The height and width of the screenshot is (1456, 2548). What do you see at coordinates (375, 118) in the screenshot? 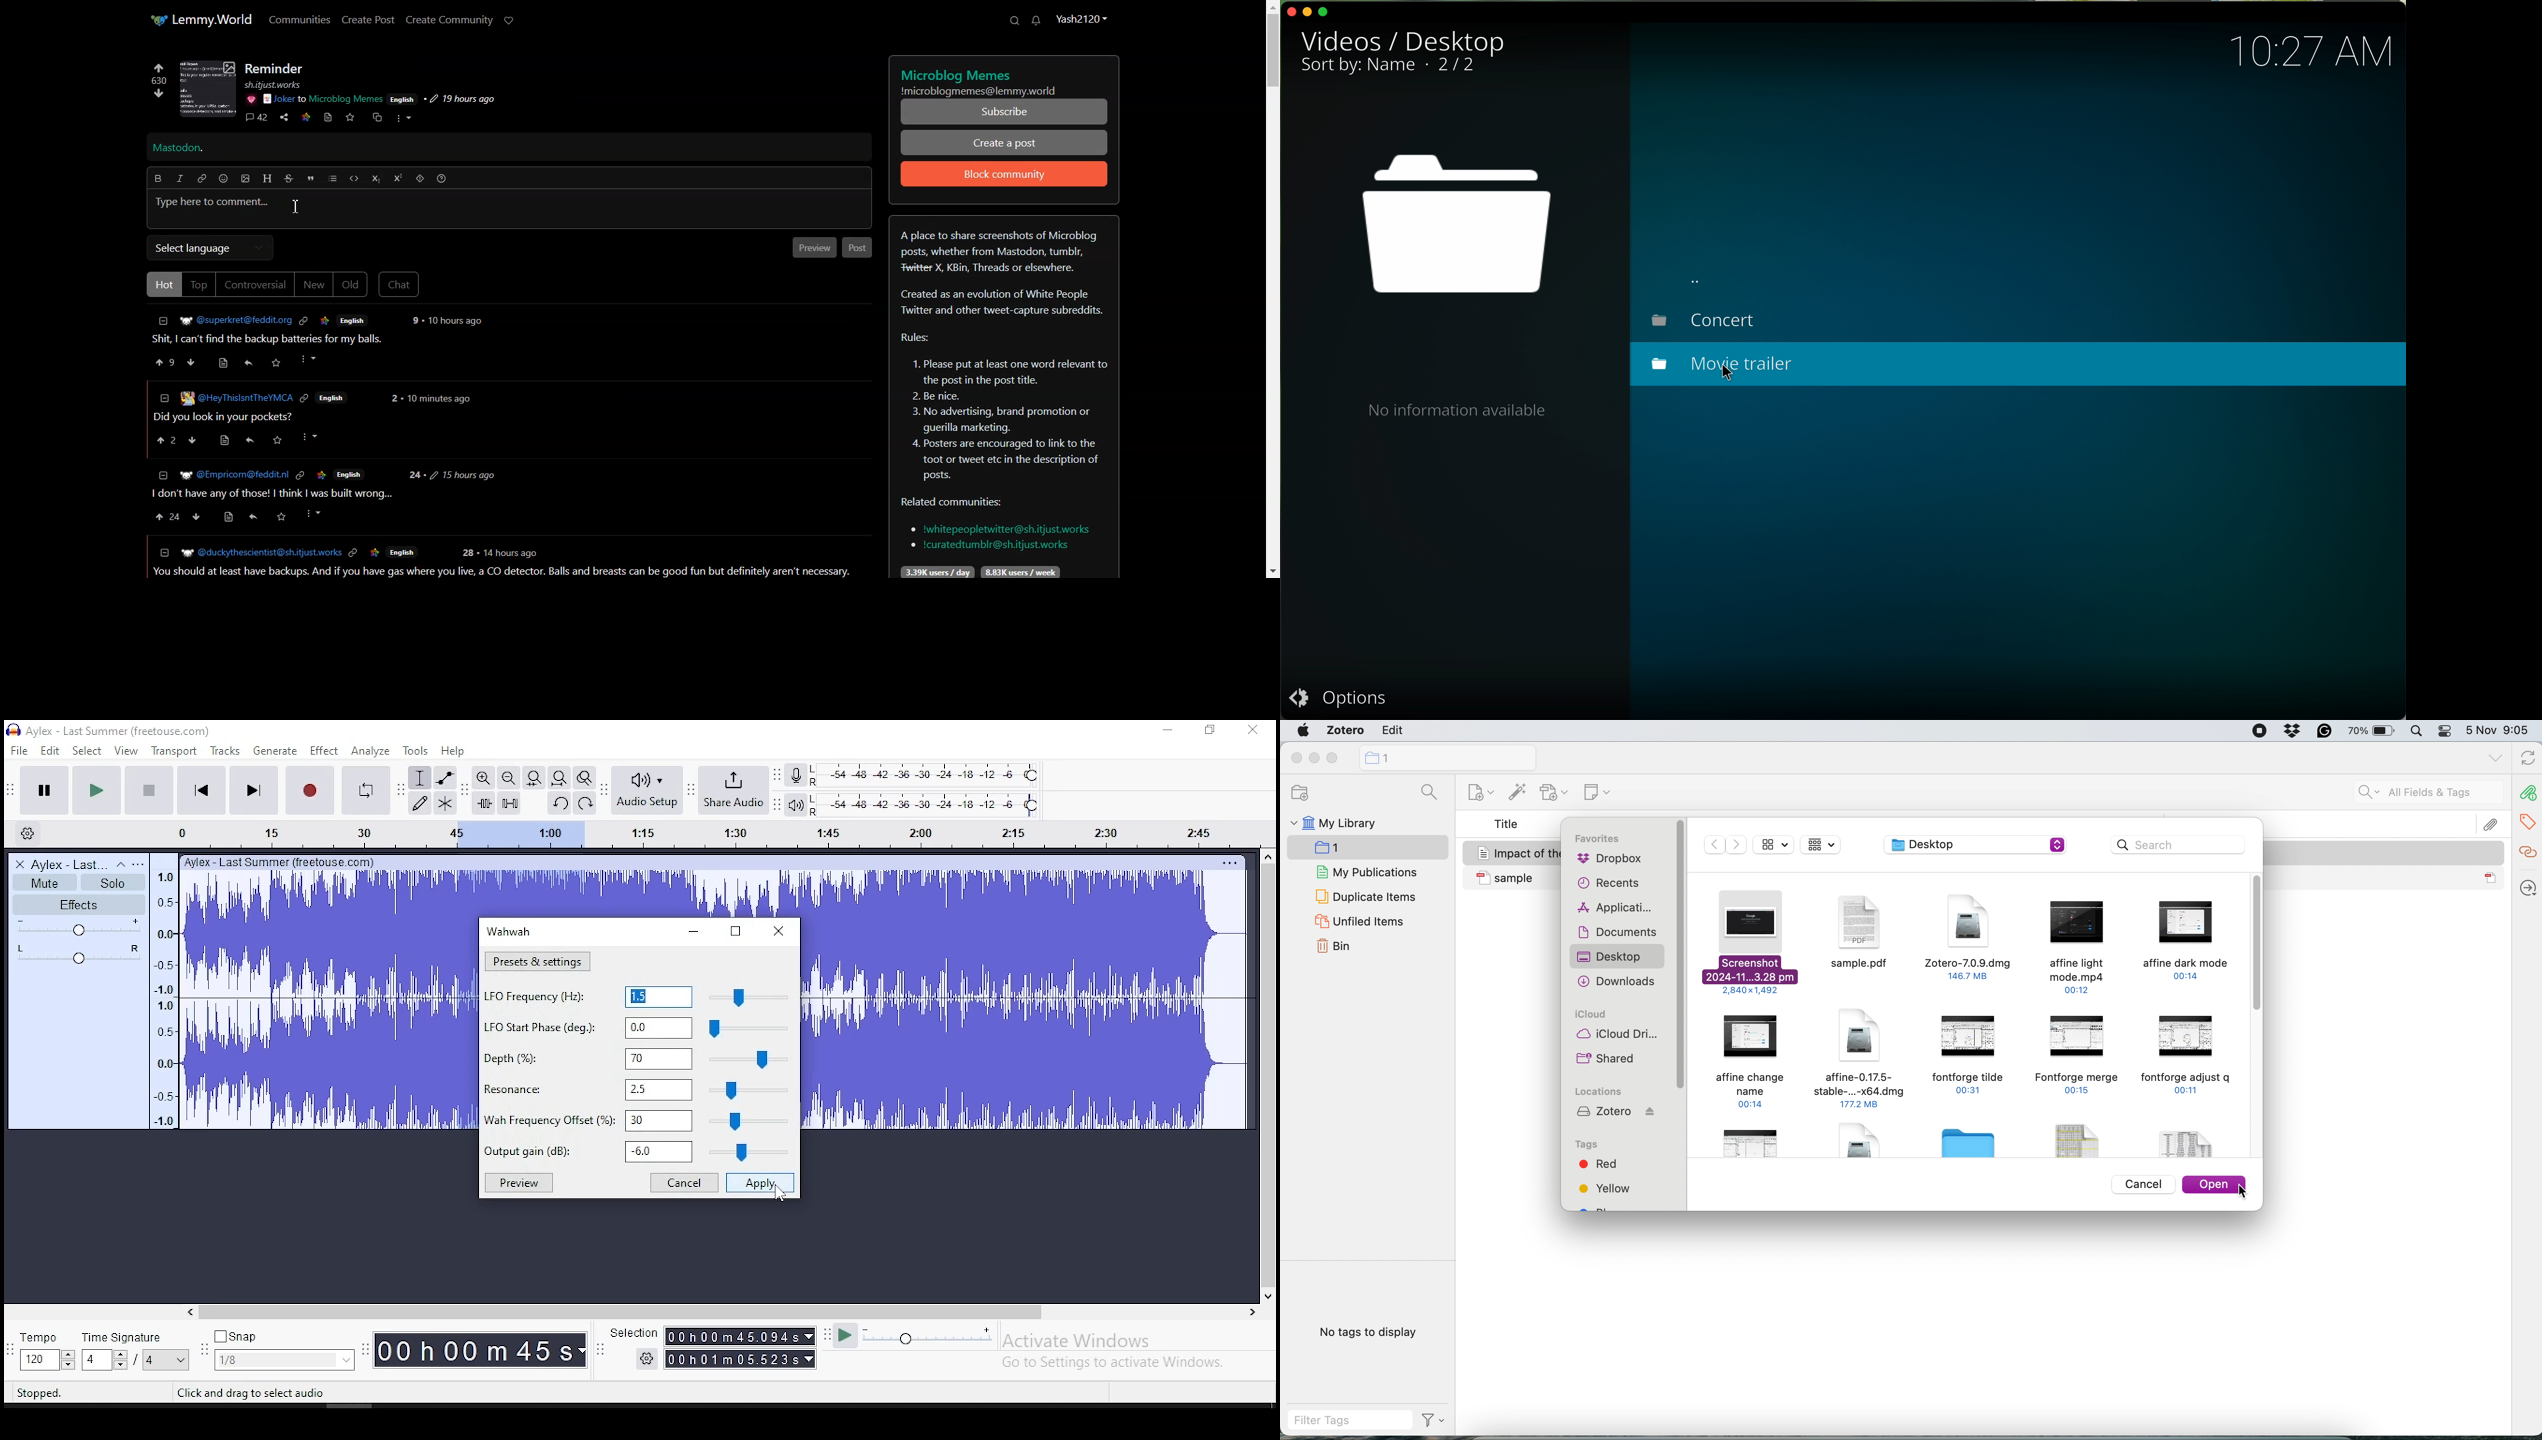
I see `Copy` at bounding box center [375, 118].